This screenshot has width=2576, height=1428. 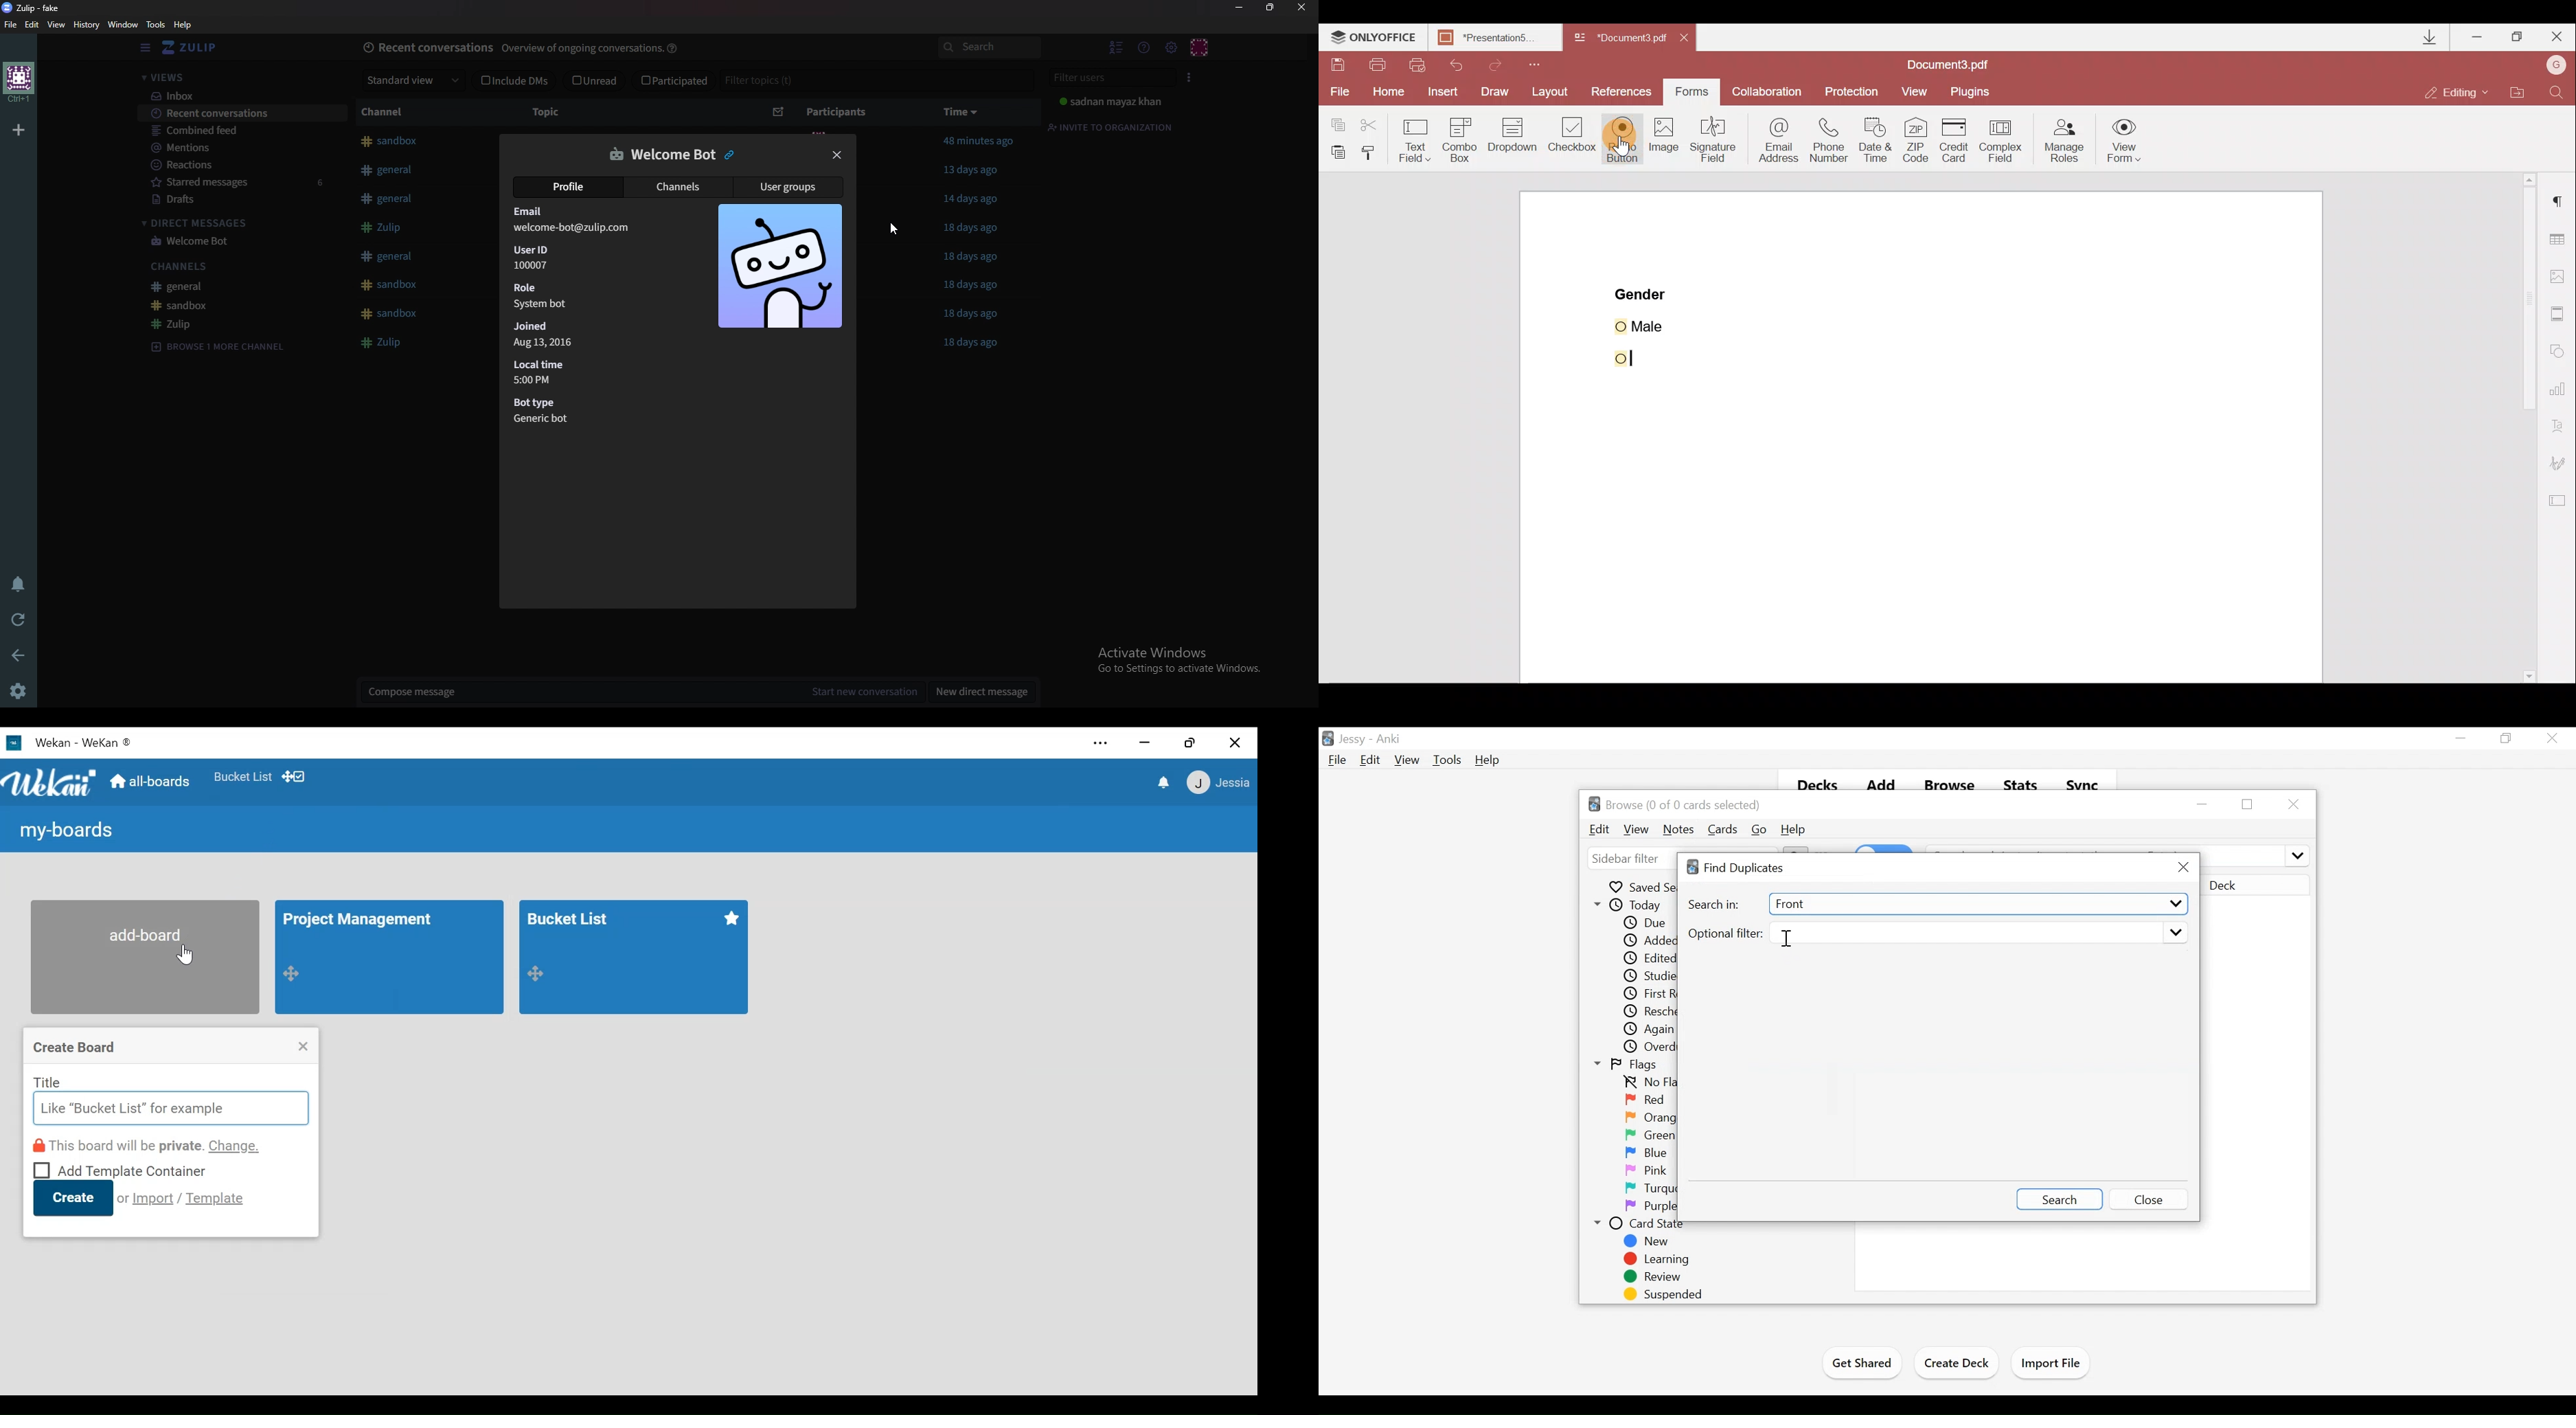 What do you see at coordinates (1553, 94) in the screenshot?
I see `Layout` at bounding box center [1553, 94].